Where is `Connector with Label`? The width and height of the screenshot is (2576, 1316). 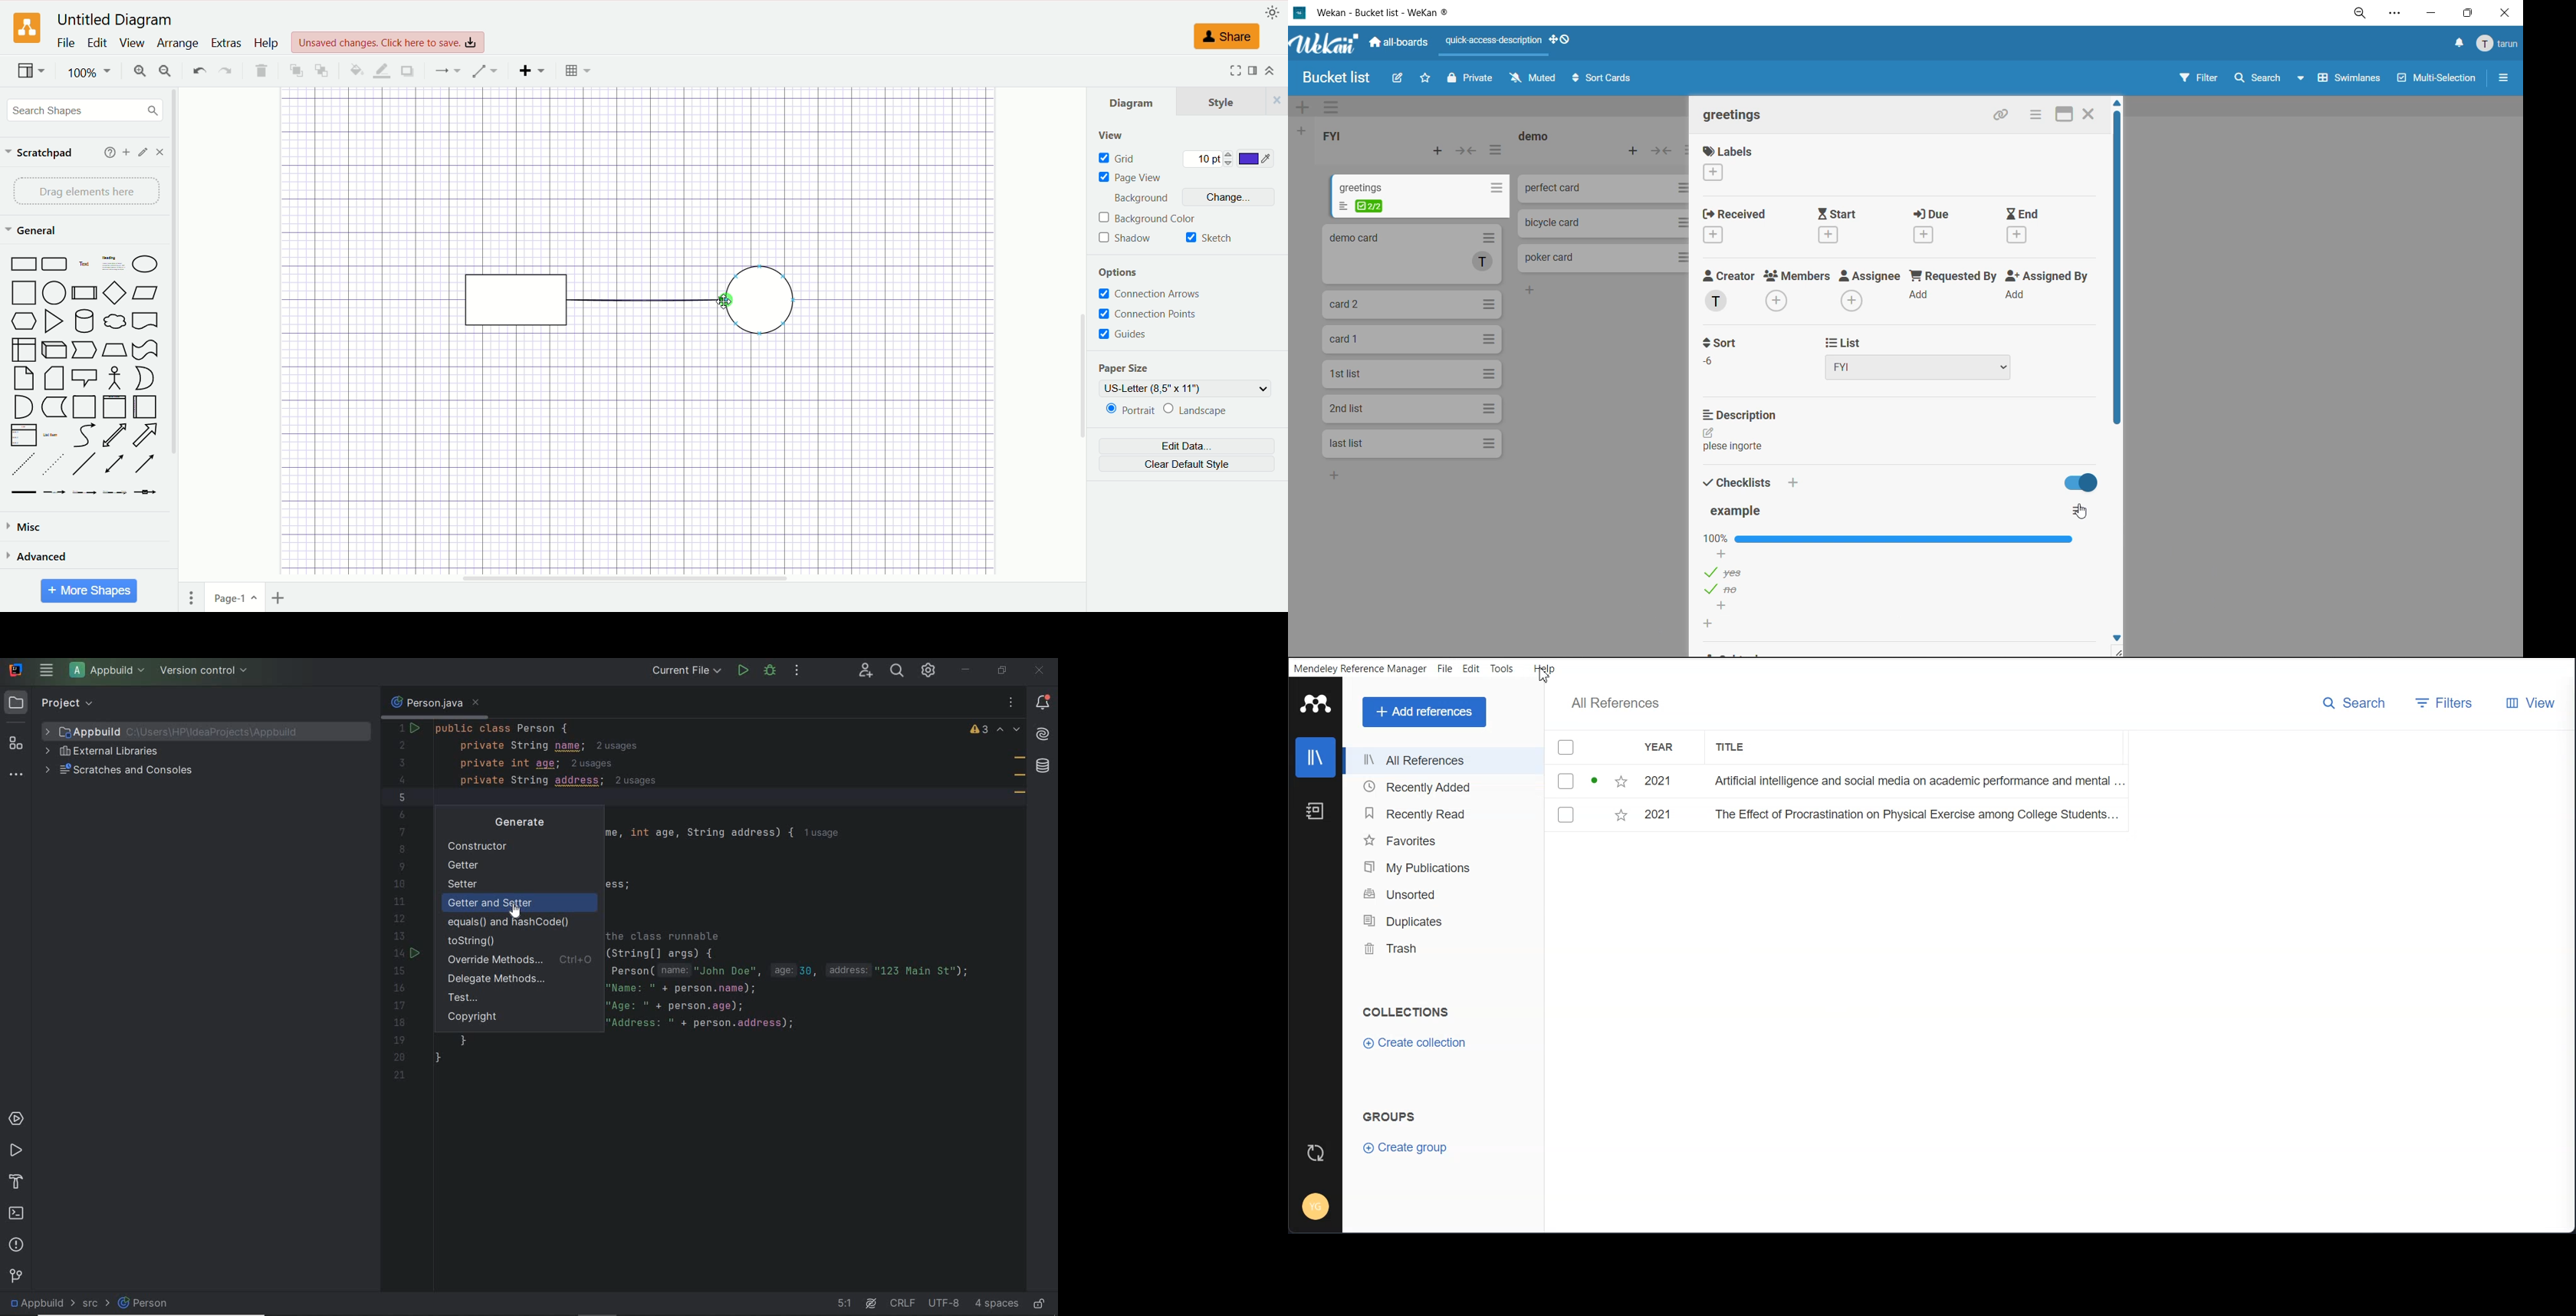 Connector with Label is located at coordinates (55, 495).